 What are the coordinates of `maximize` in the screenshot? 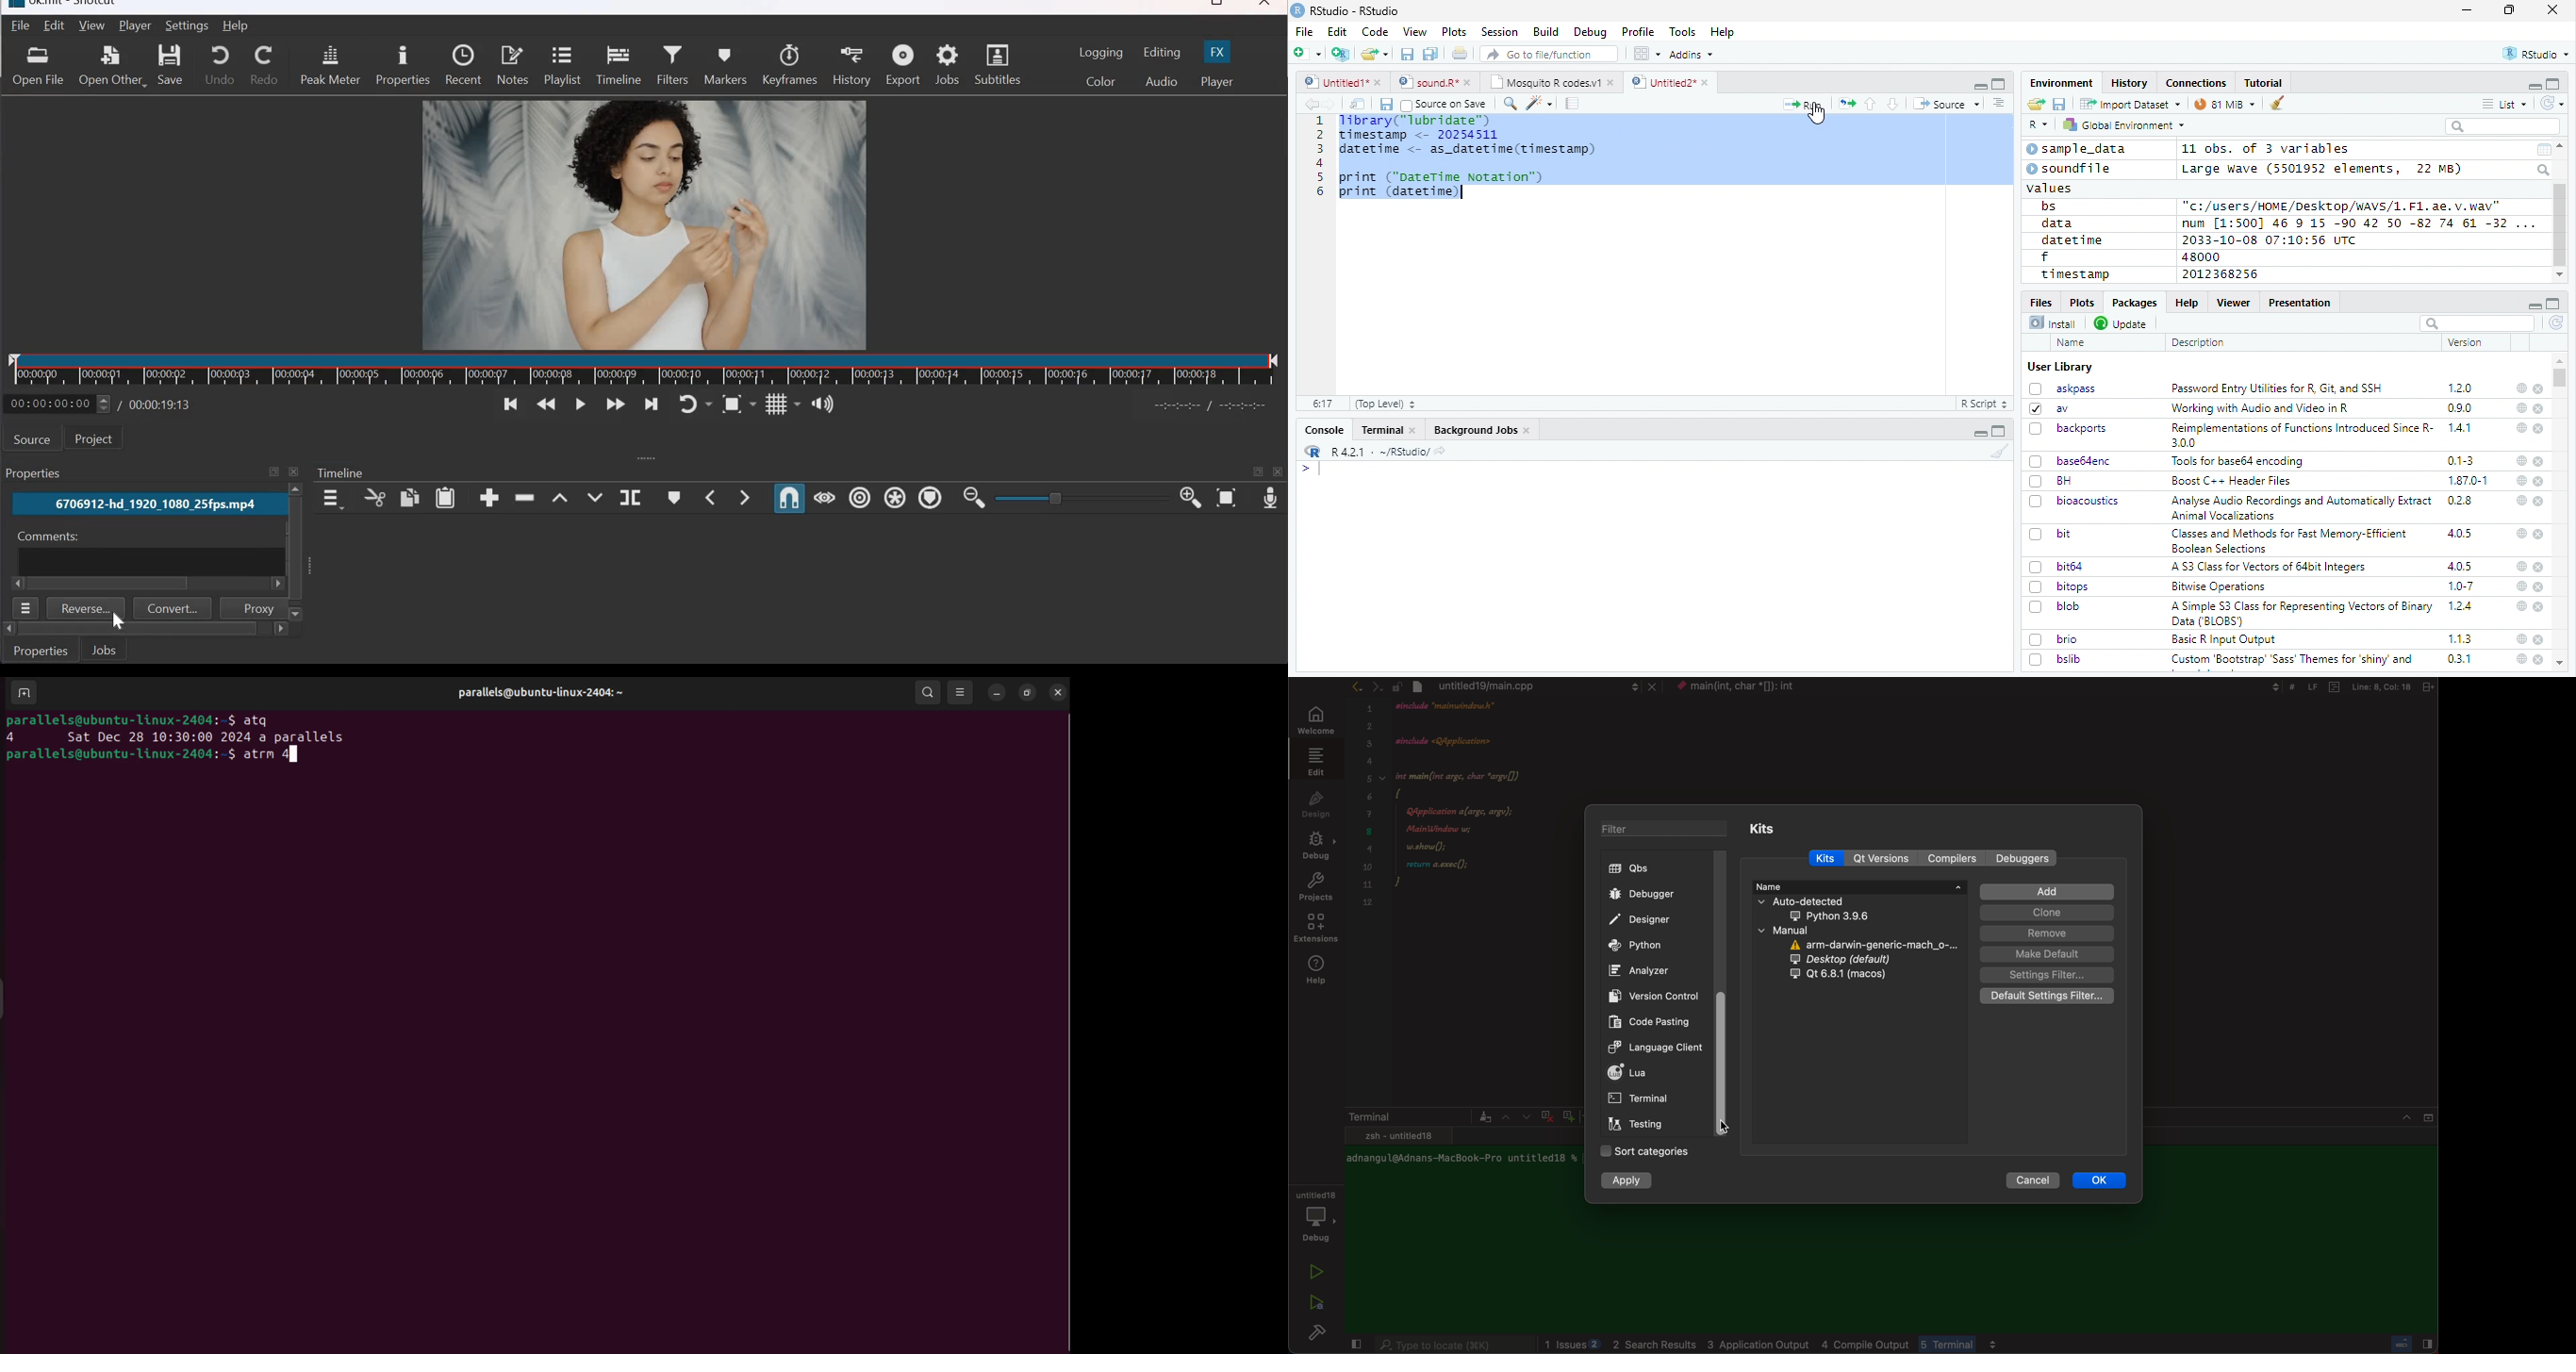 It's located at (1258, 474).